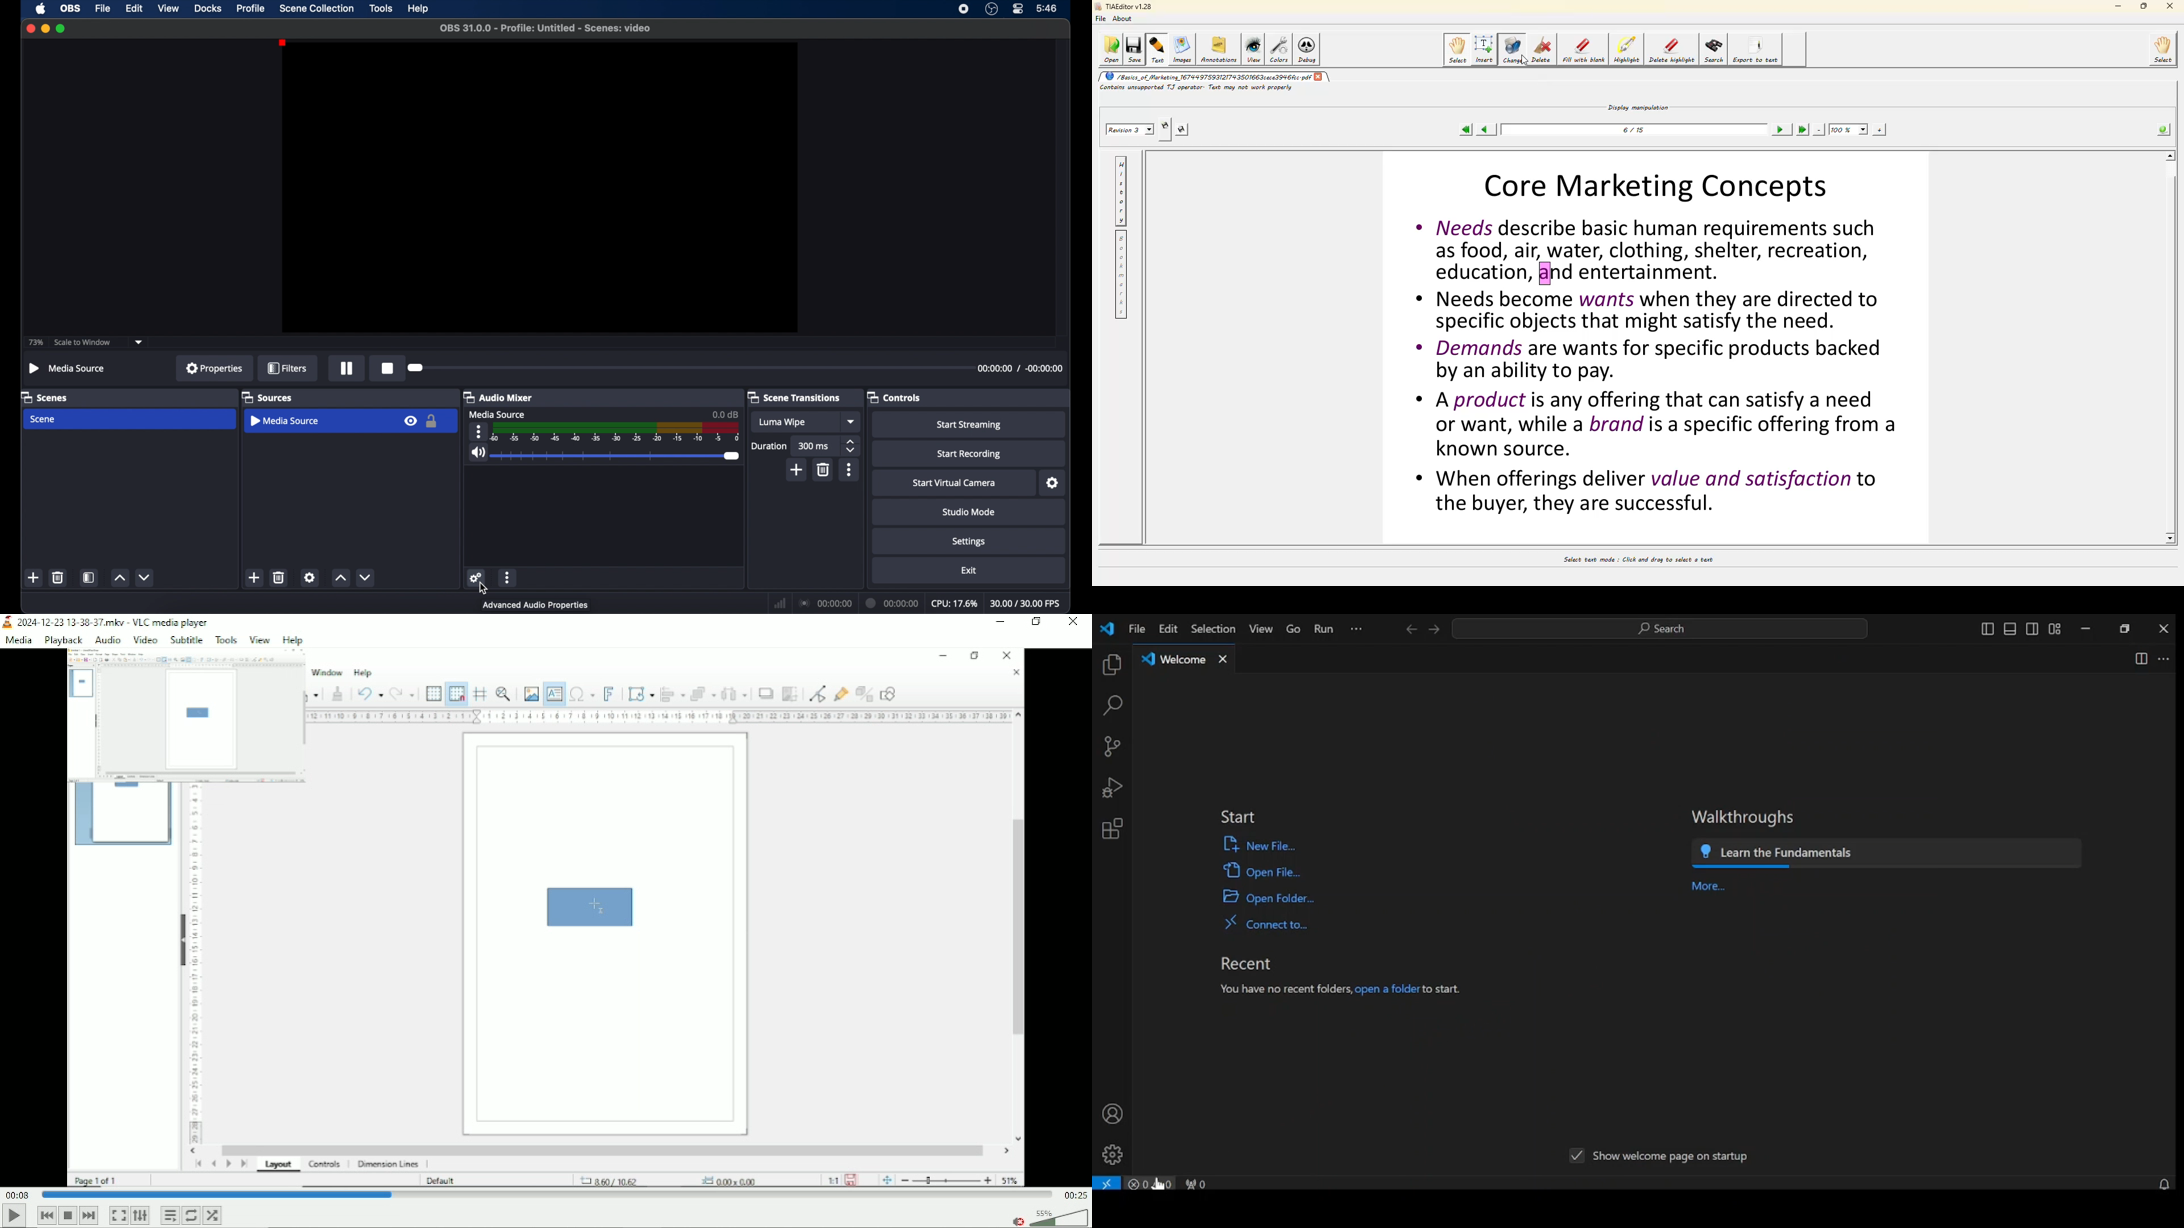 The height and width of the screenshot is (1232, 2184). What do you see at coordinates (69, 8) in the screenshot?
I see `obs` at bounding box center [69, 8].